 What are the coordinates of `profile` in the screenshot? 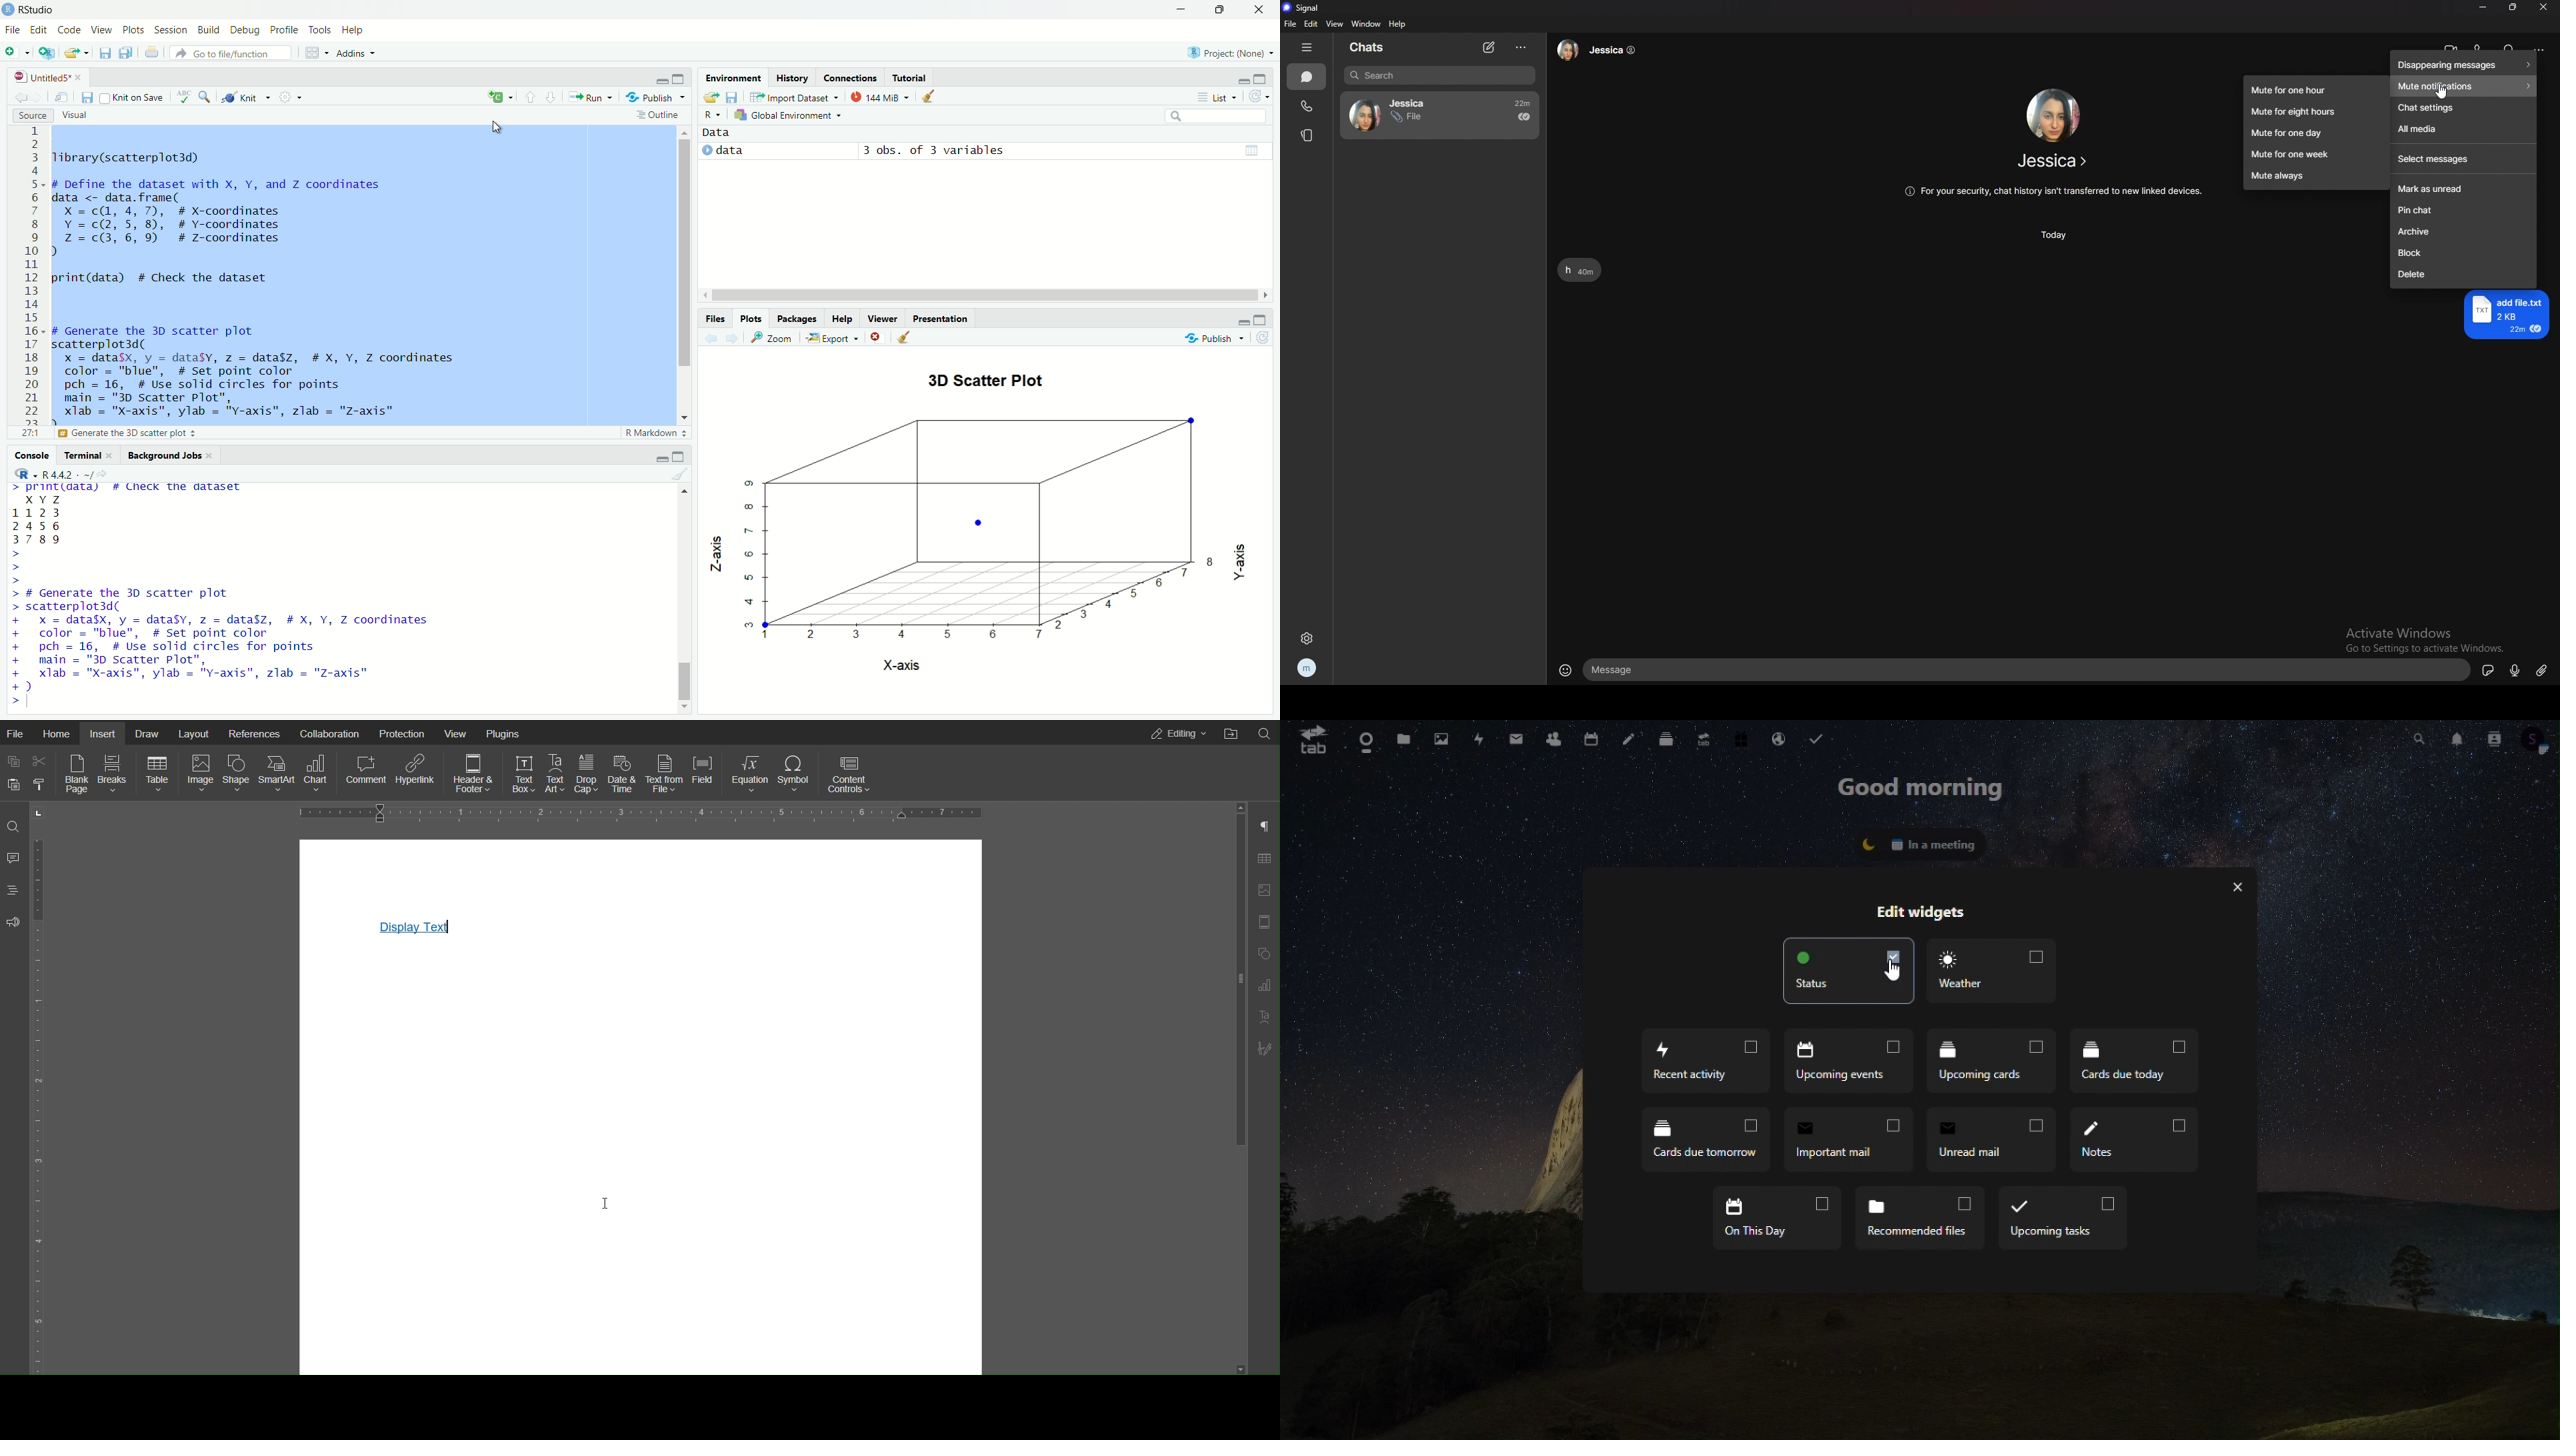 It's located at (283, 29).